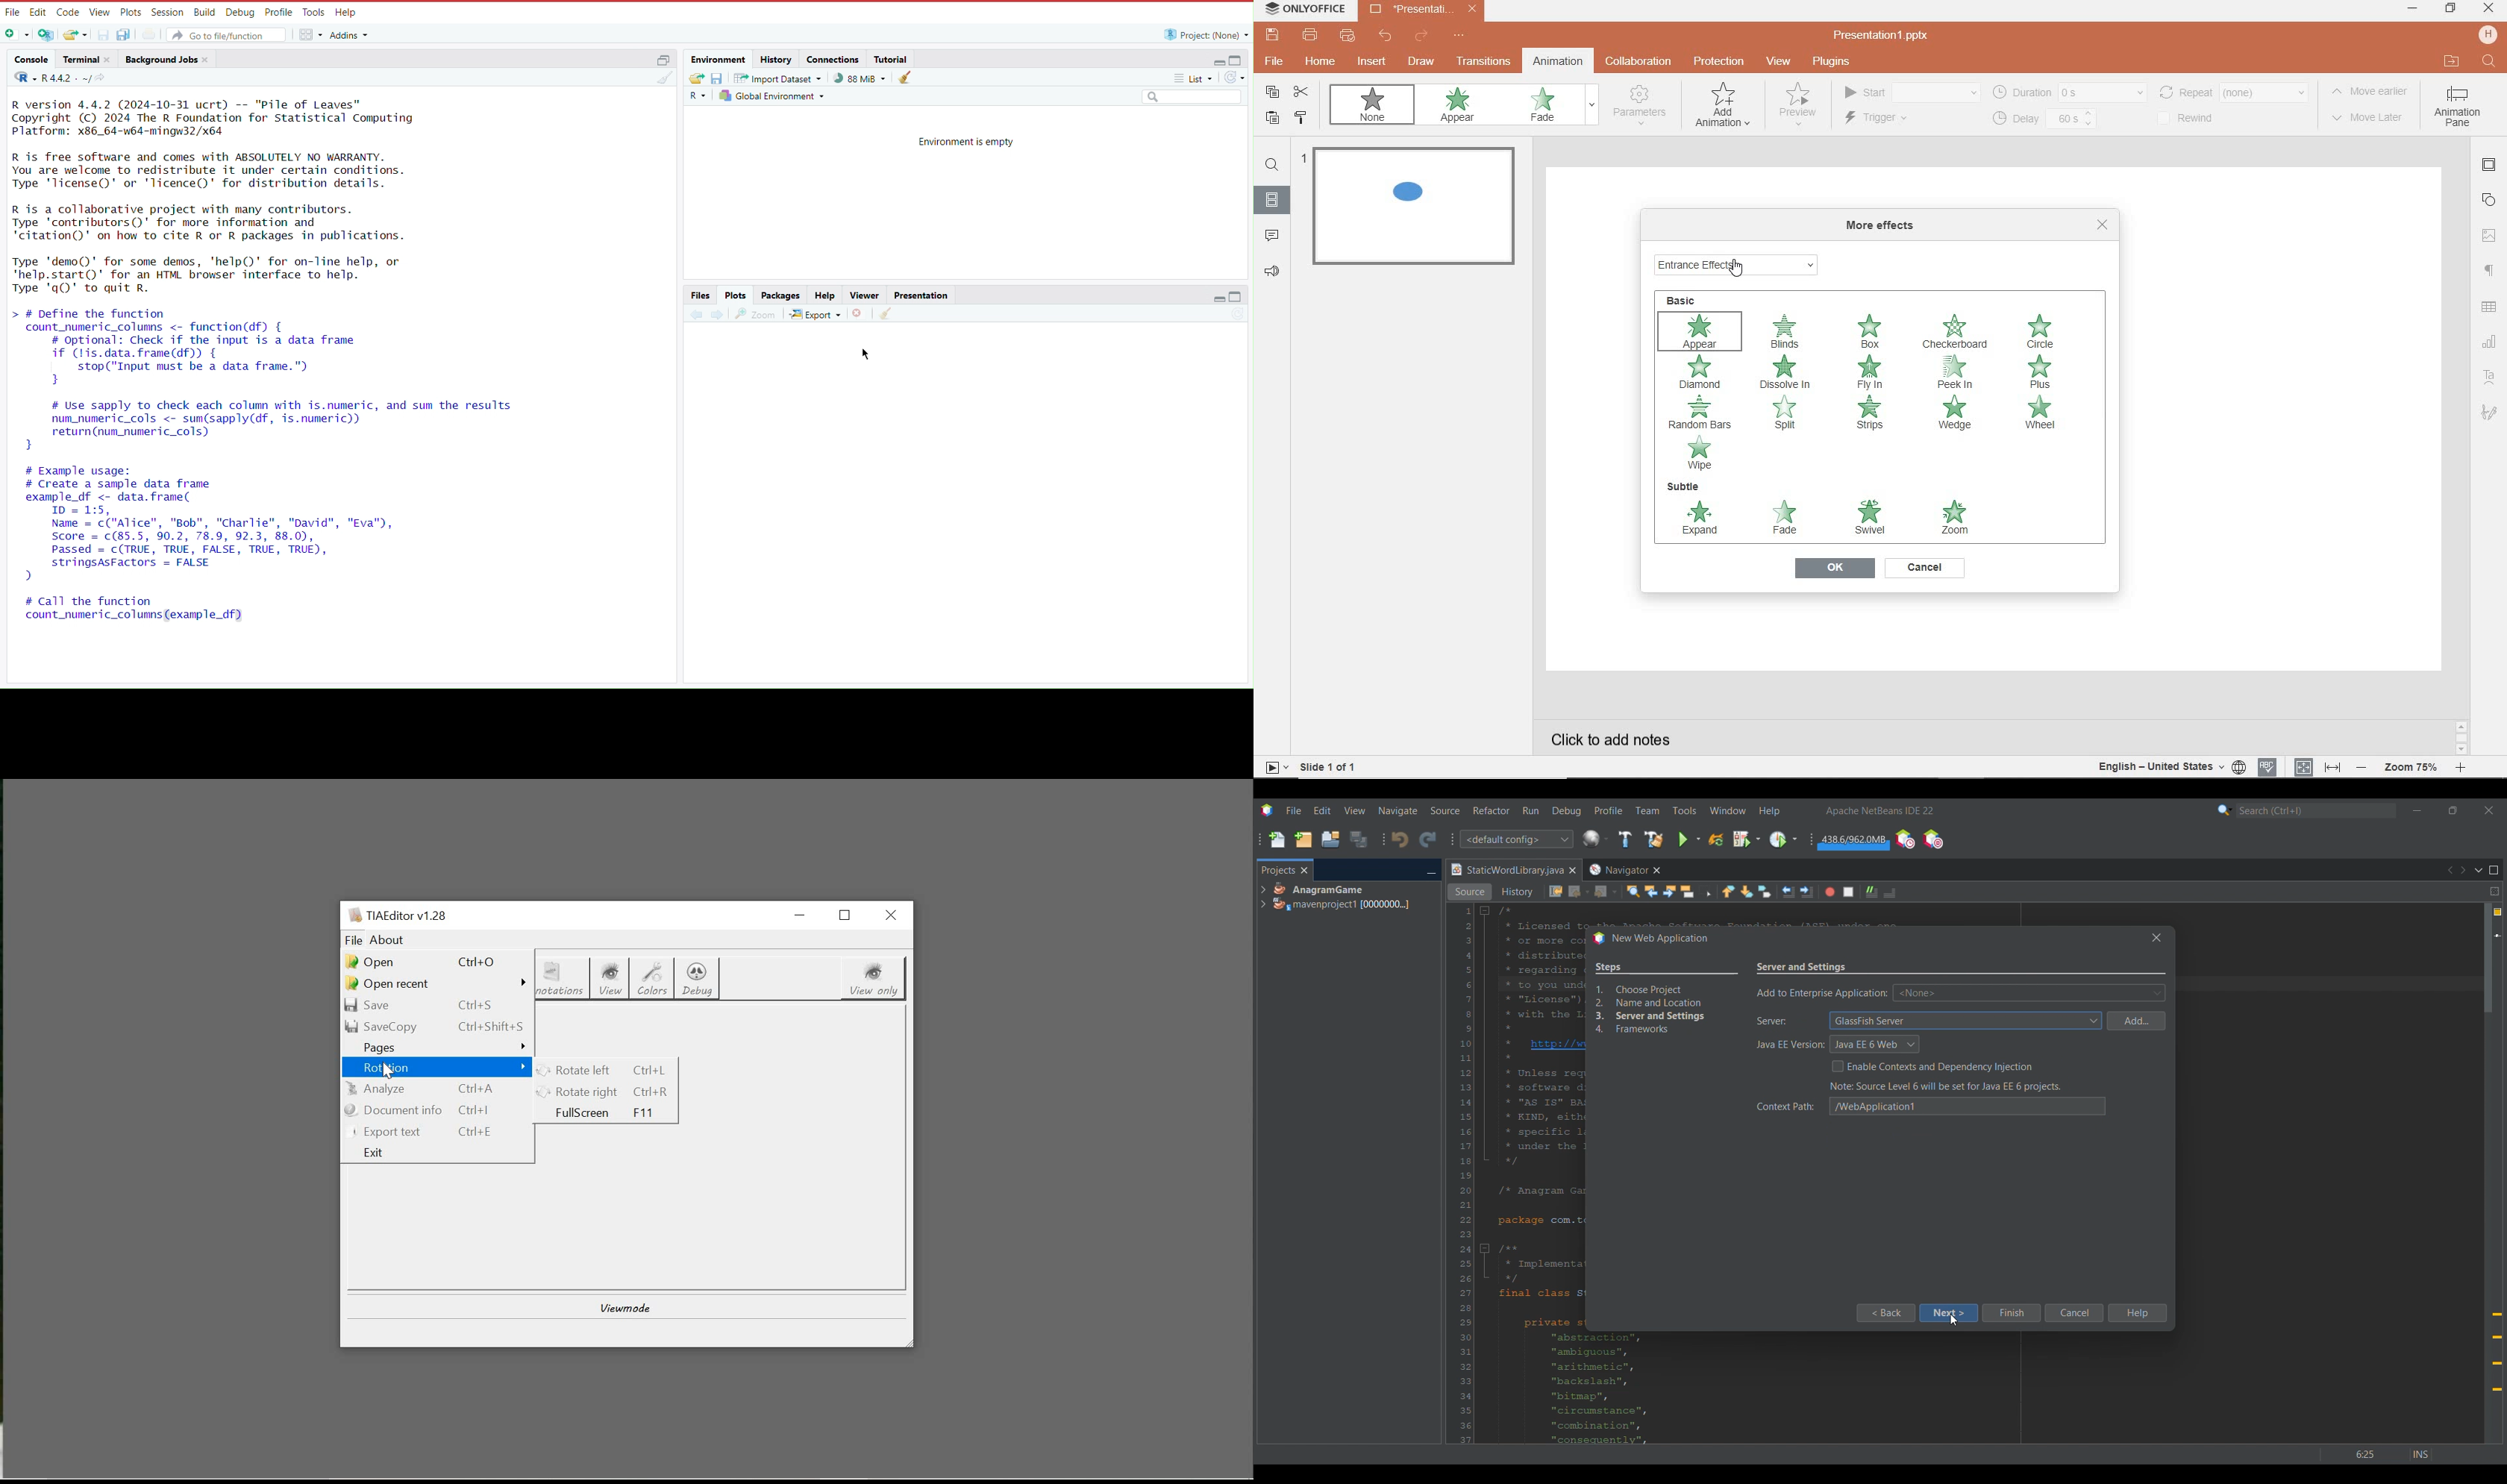 The width and height of the screenshot is (2520, 1484). What do you see at coordinates (1191, 98) in the screenshot?
I see `` at bounding box center [1191, 98].